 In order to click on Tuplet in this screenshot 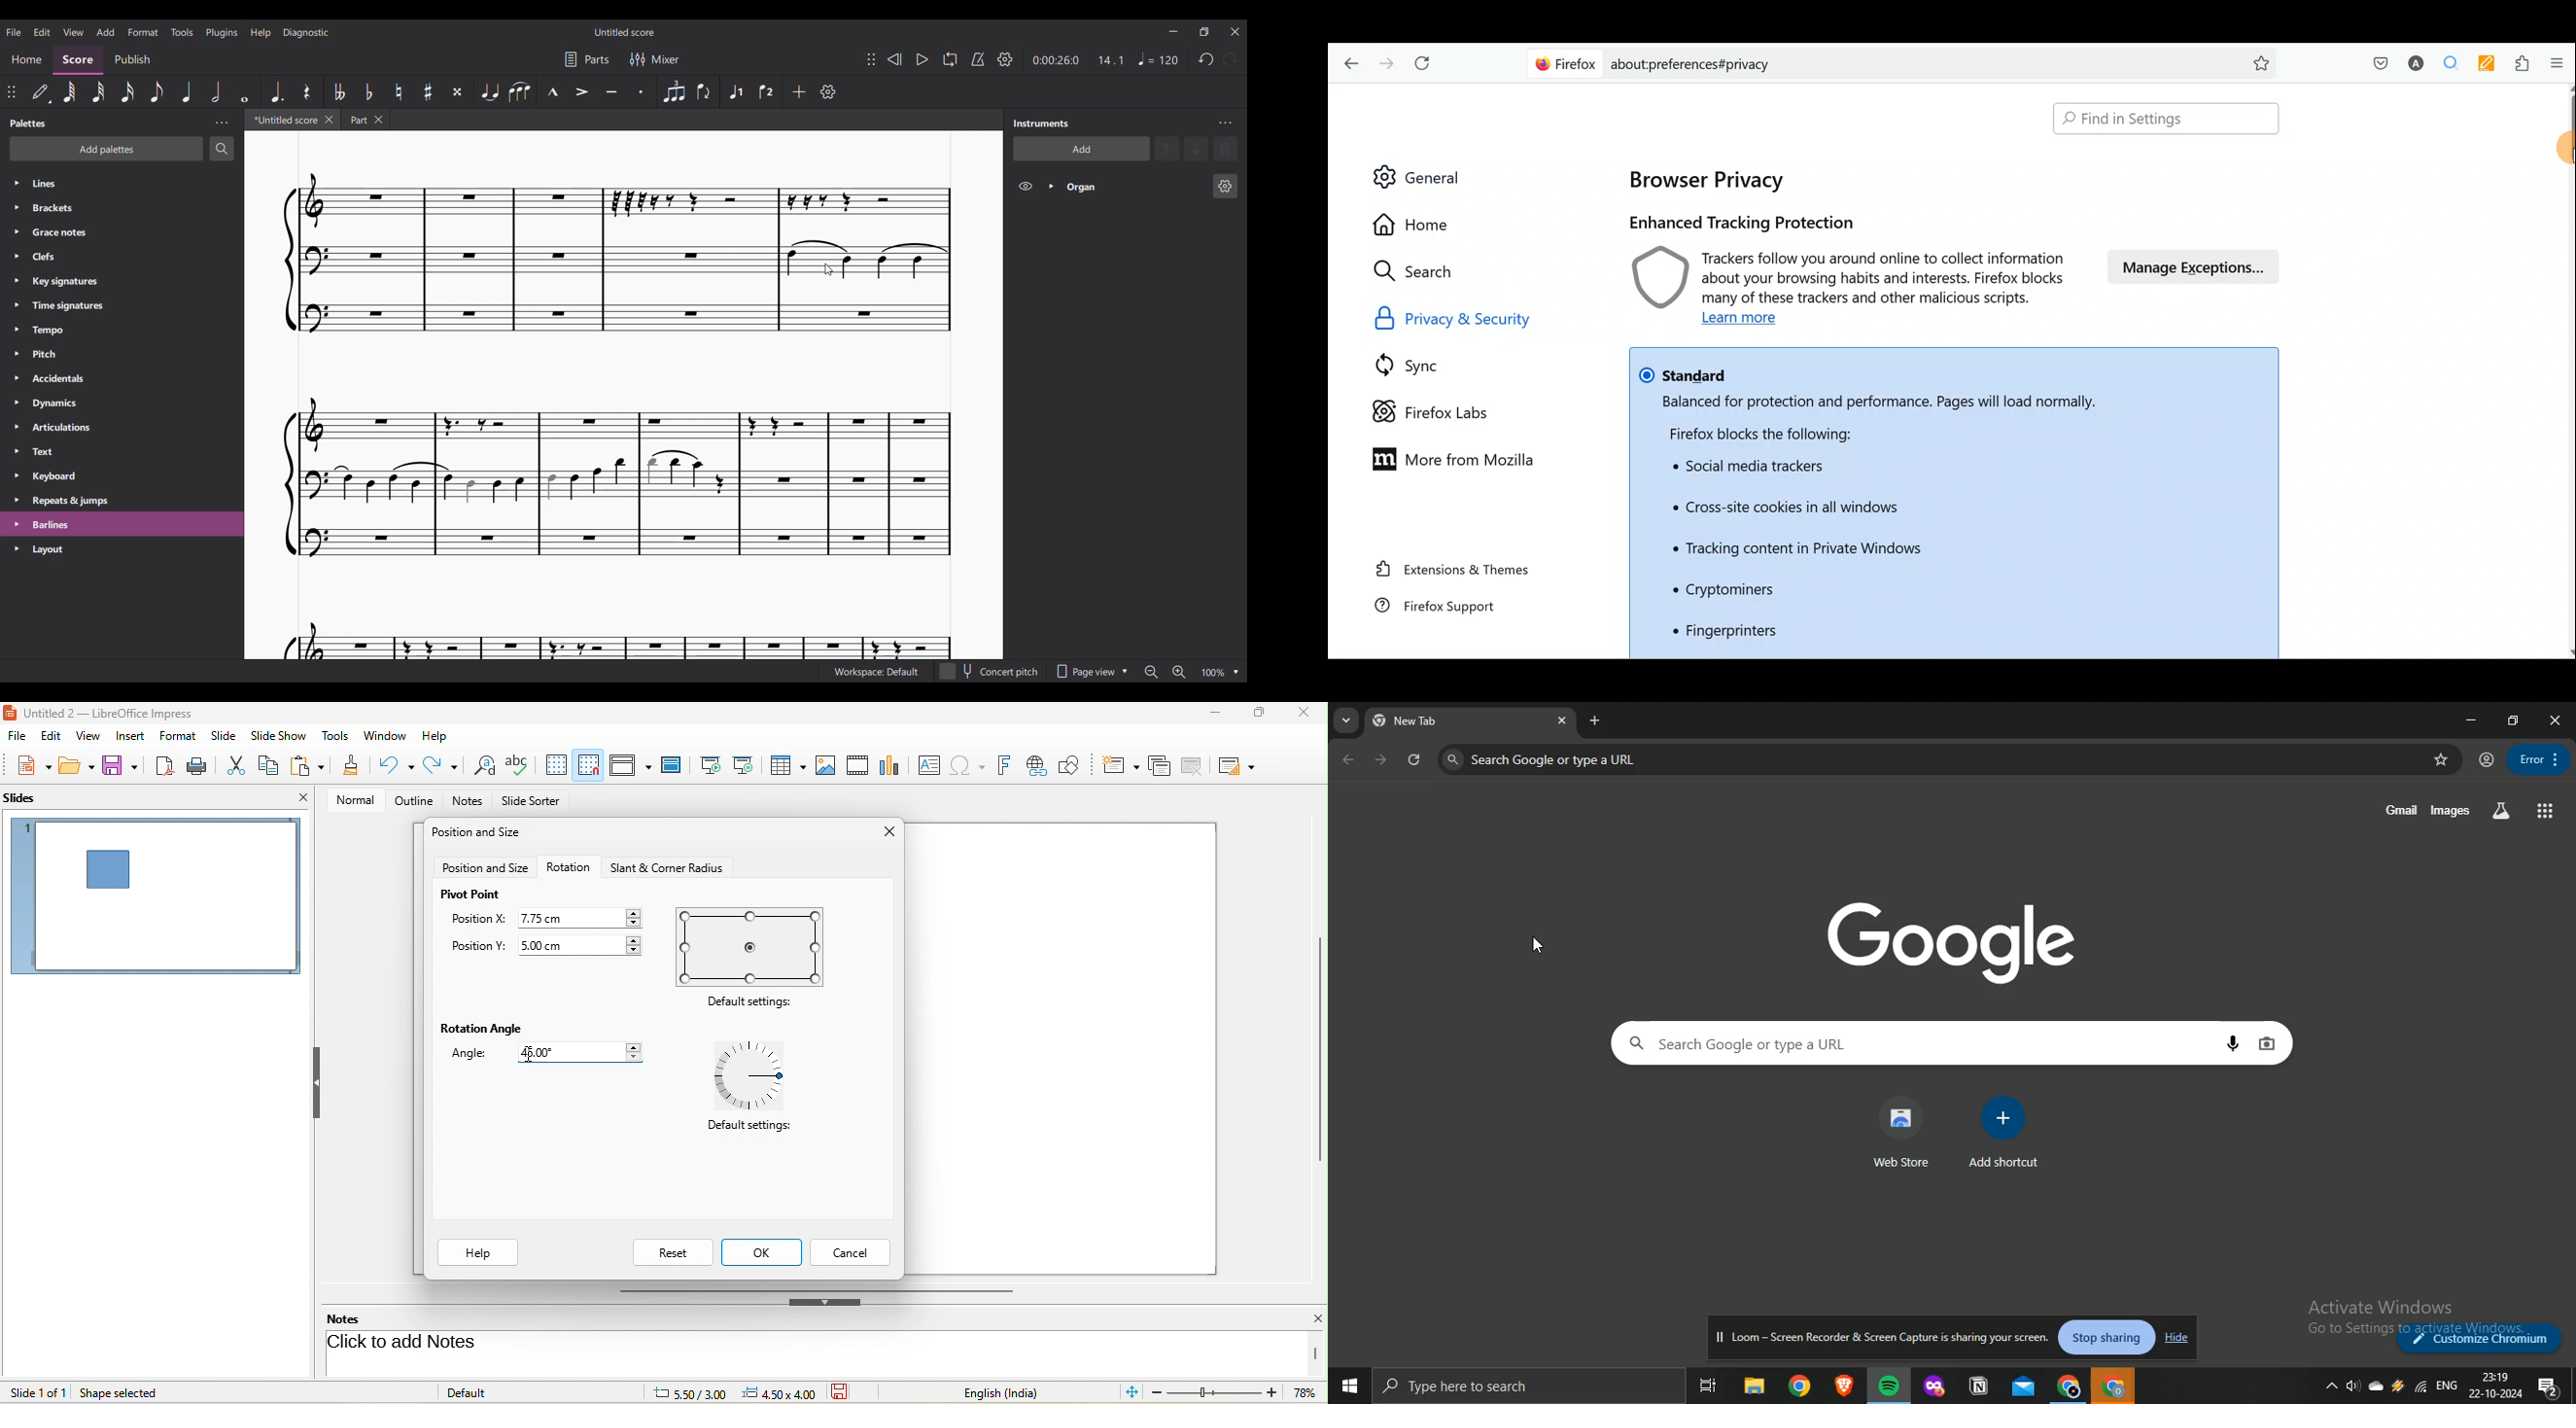, I will do `click(673, 92)`.